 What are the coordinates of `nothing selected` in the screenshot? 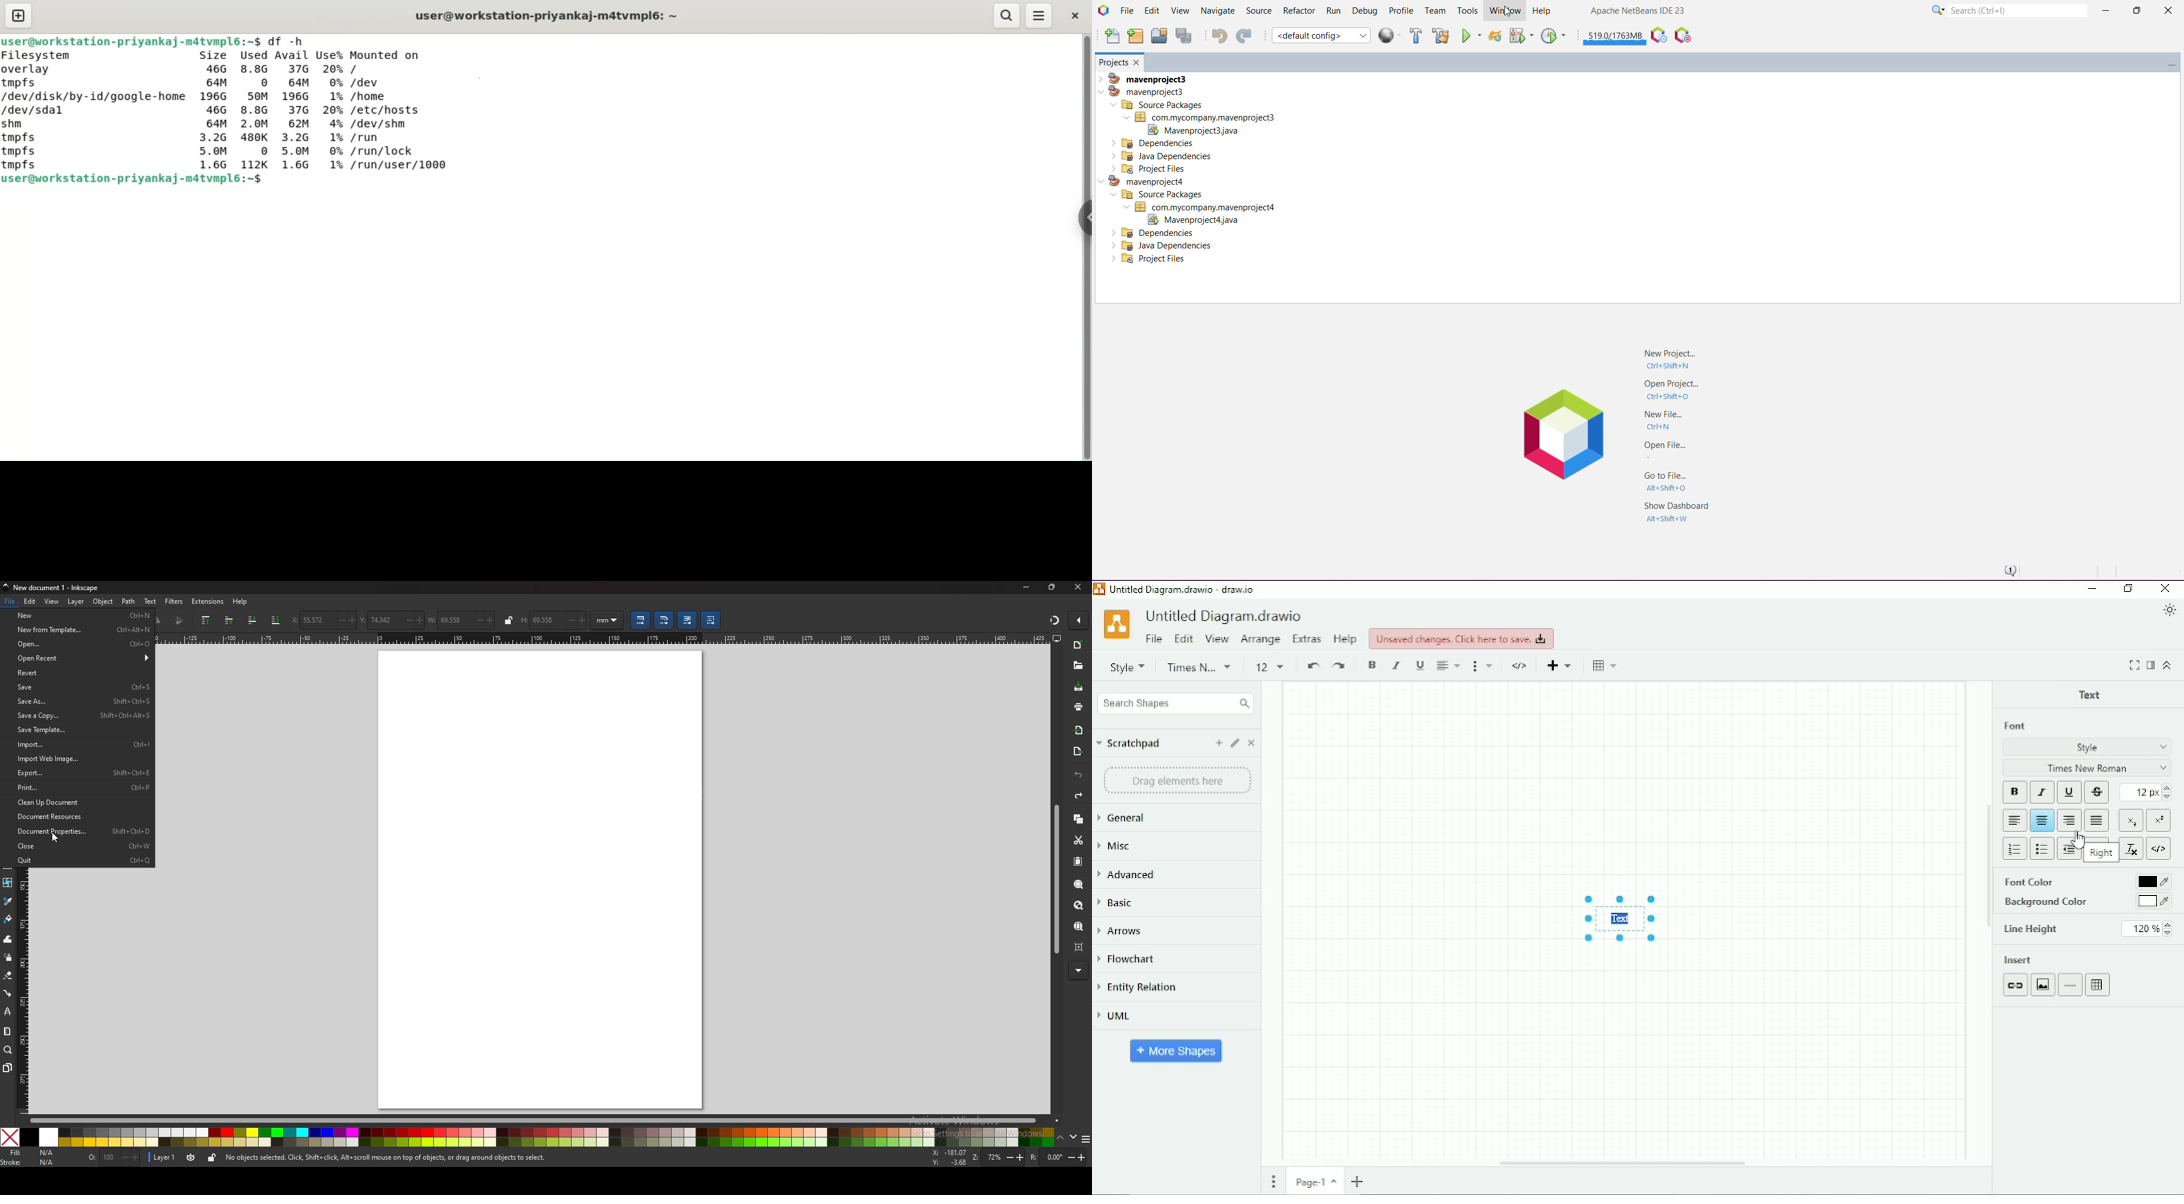 It's located at (114, 1159).